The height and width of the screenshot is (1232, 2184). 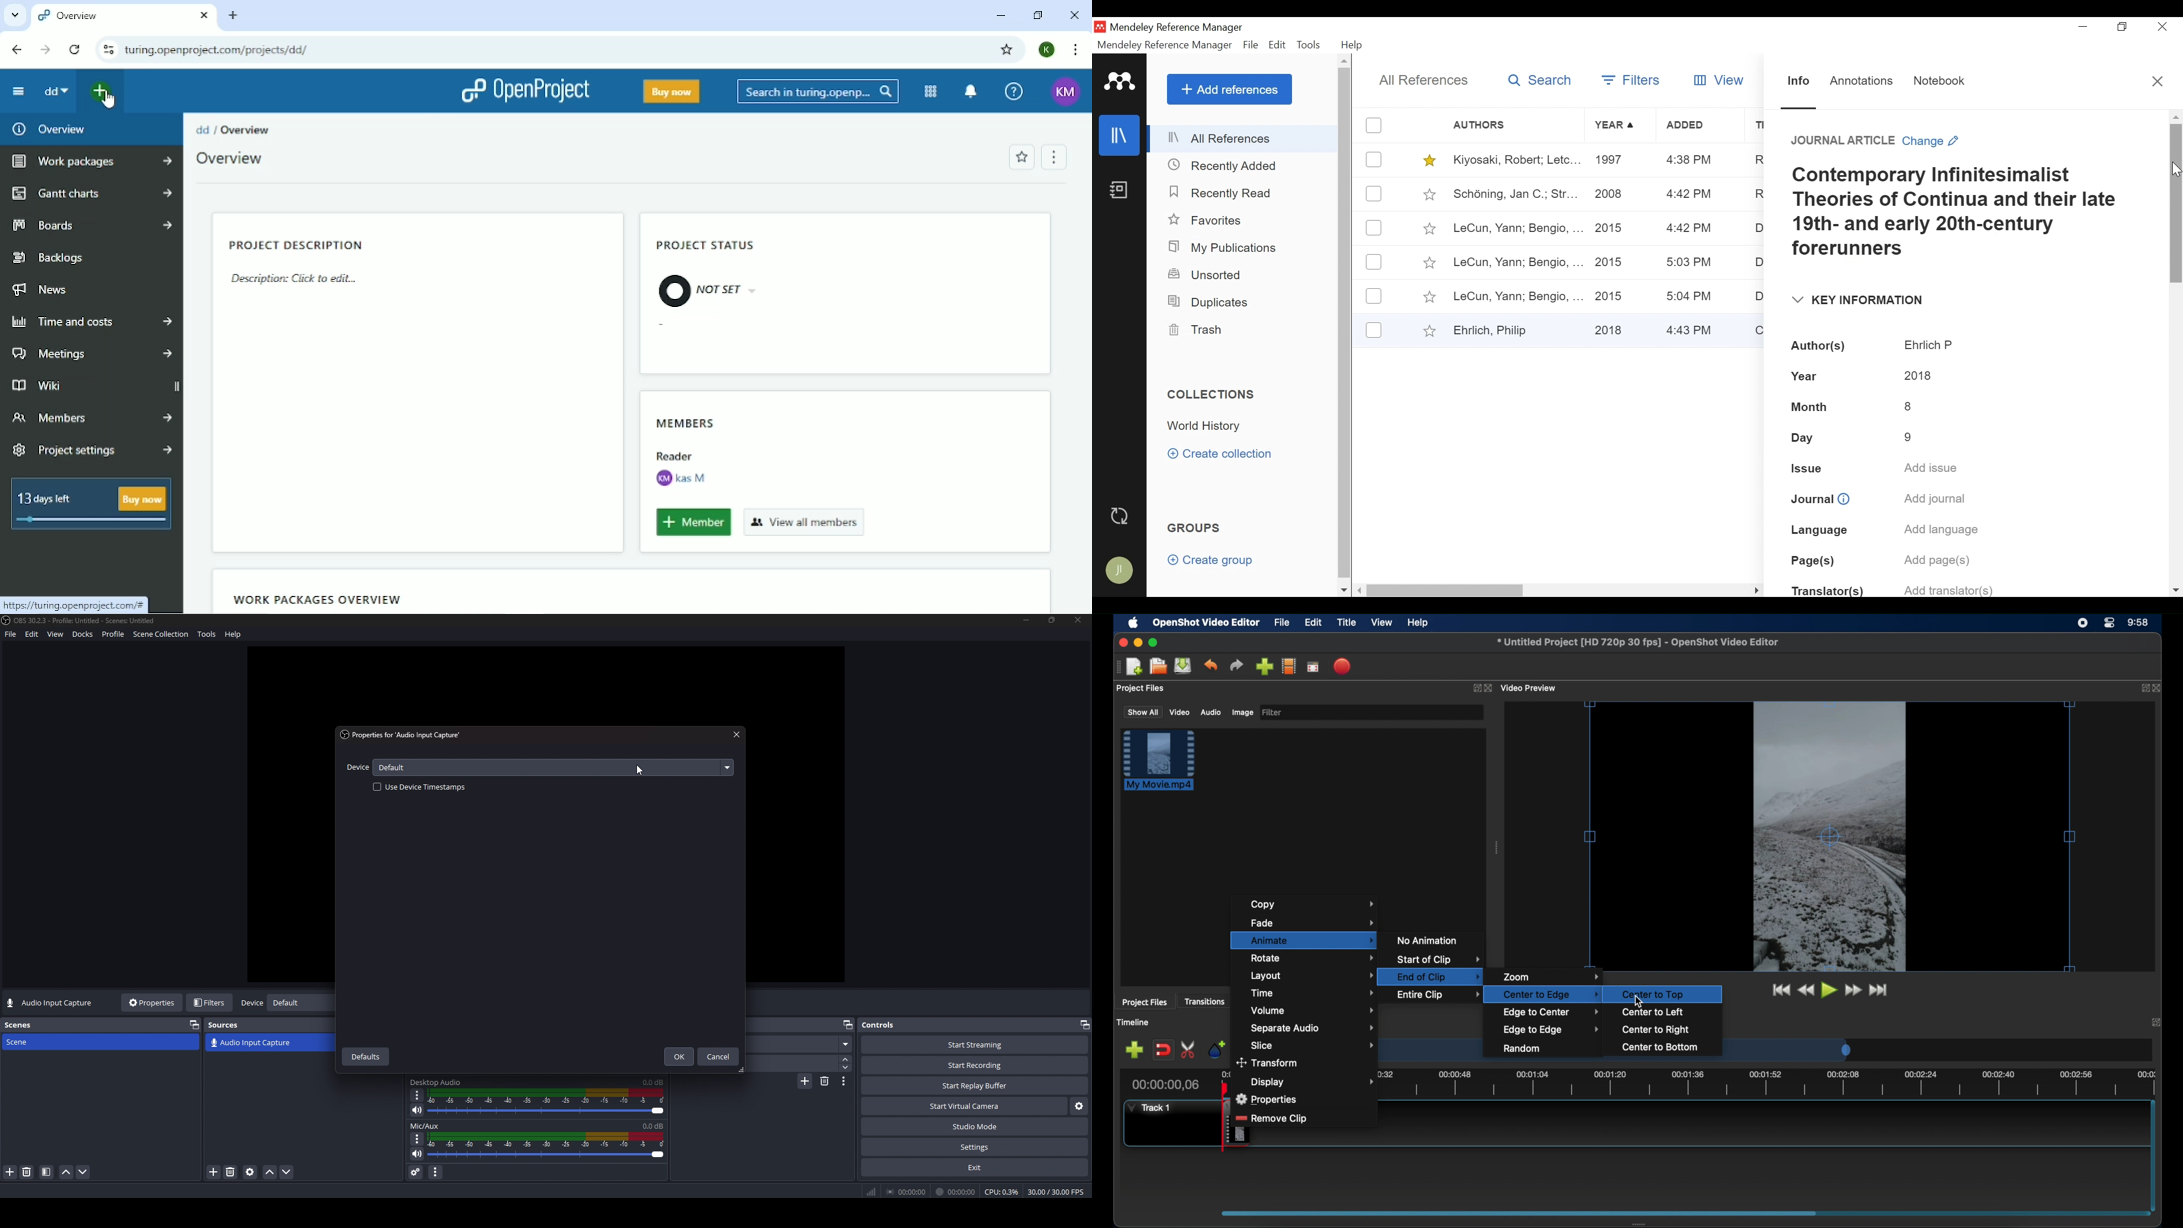 What do you see at coordinates (1206, 302) in the screenshot?
I see `Duplicates` at bounding box center [1206, 302].